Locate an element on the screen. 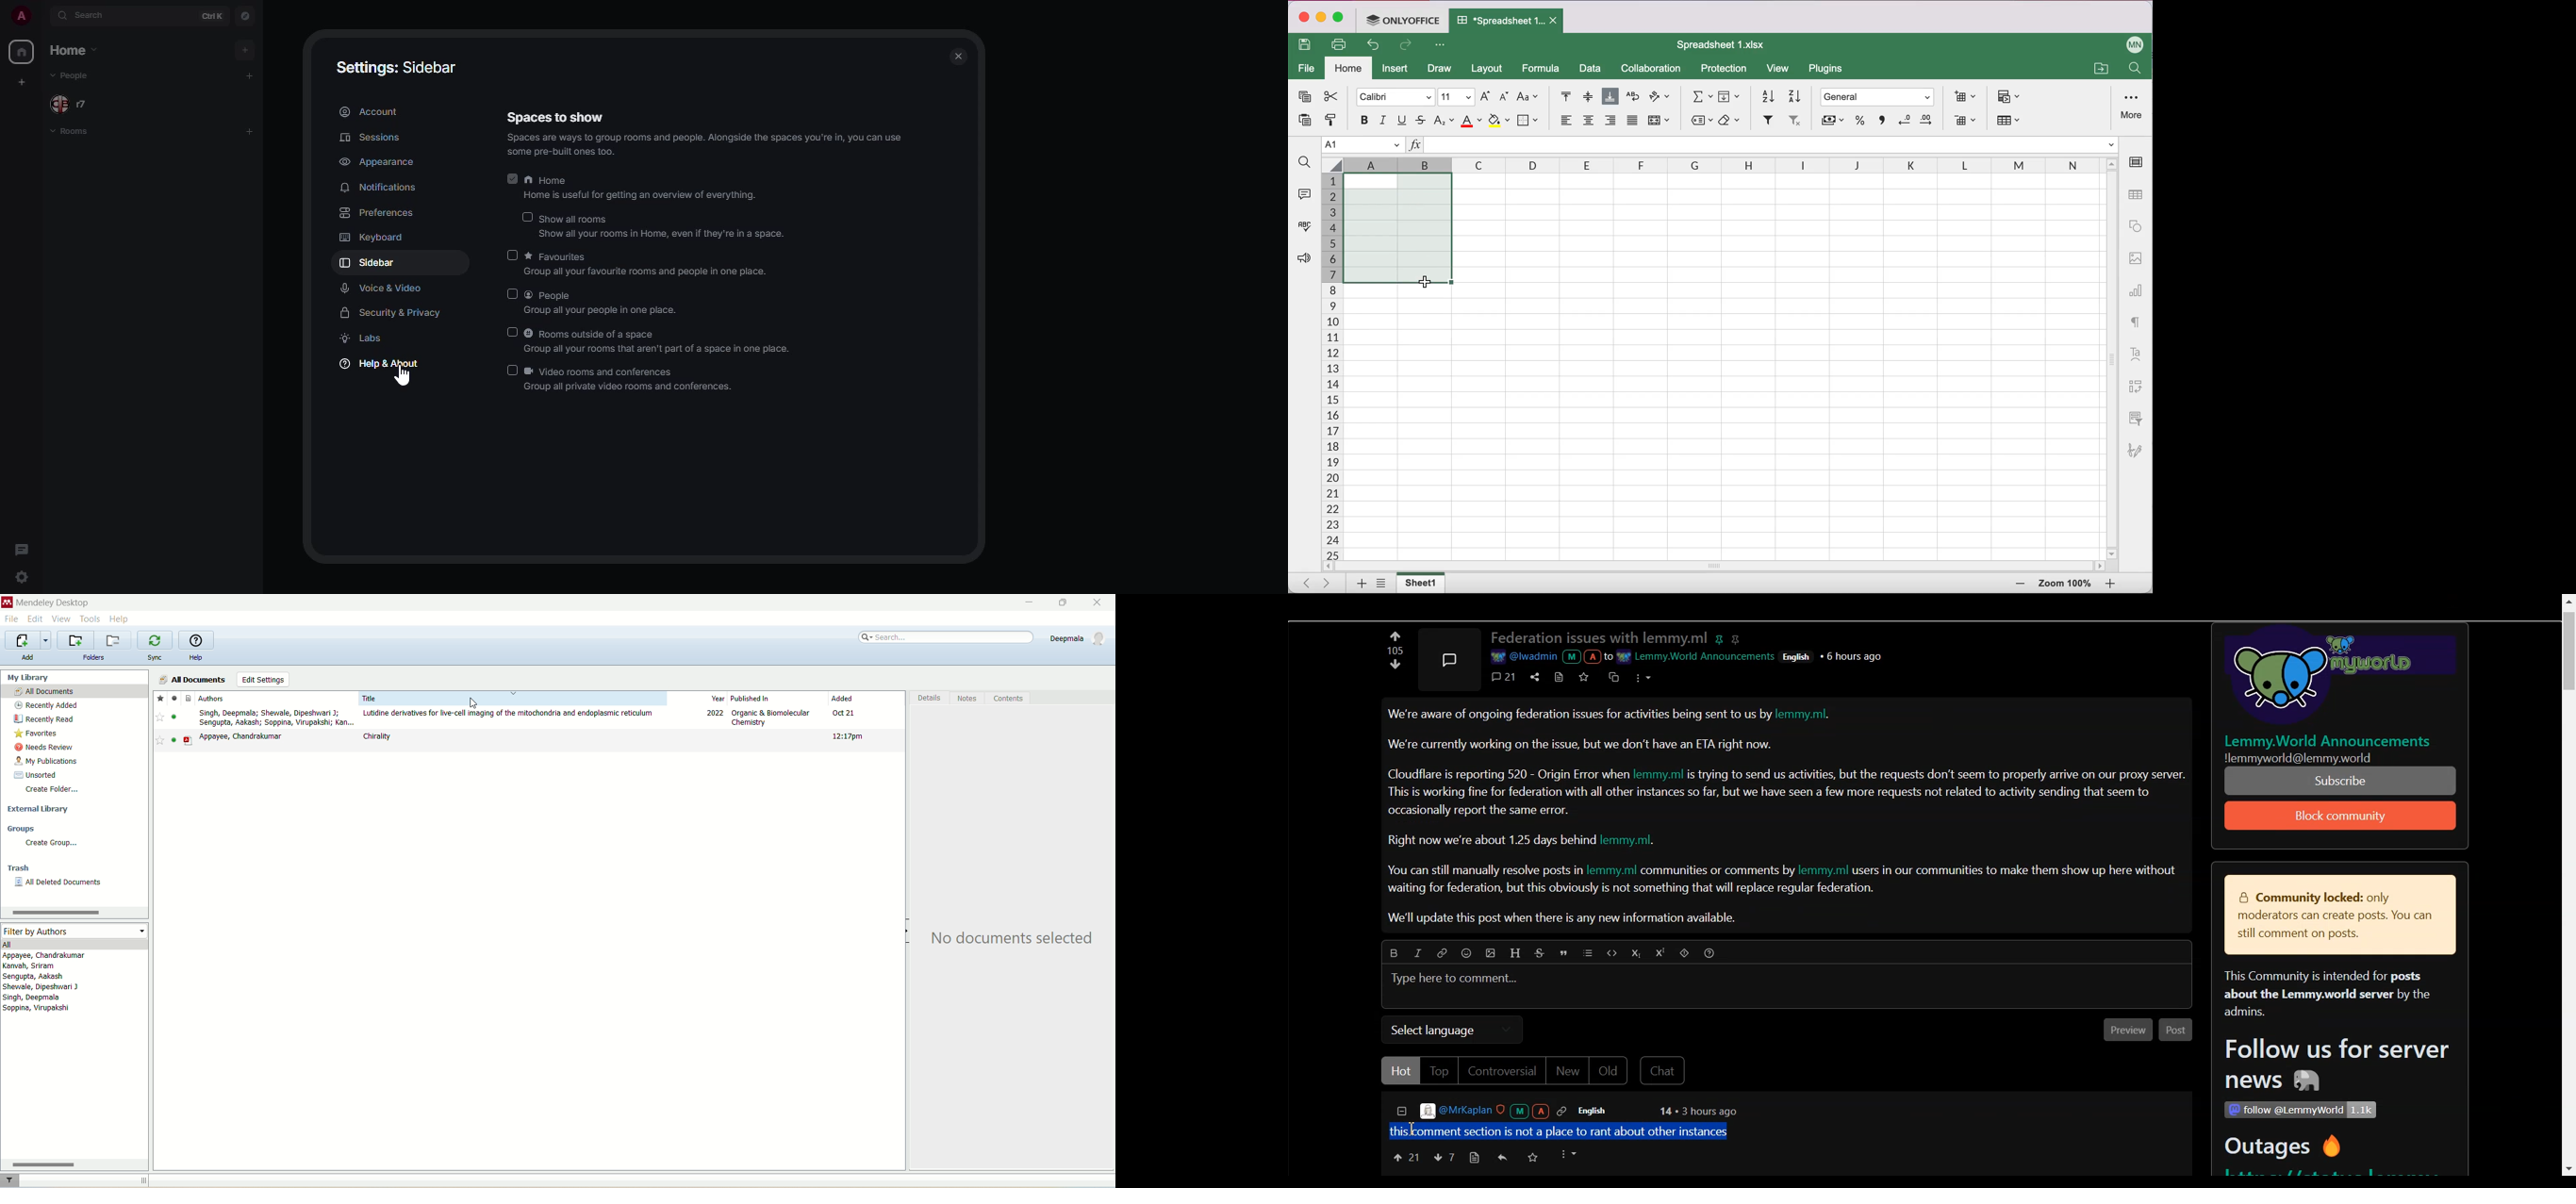 The height and width of the screenshot is (1204, 2576). We're currently working on the issue, but we don’t have an ETA right now. is located at coordinates (1581, 744).